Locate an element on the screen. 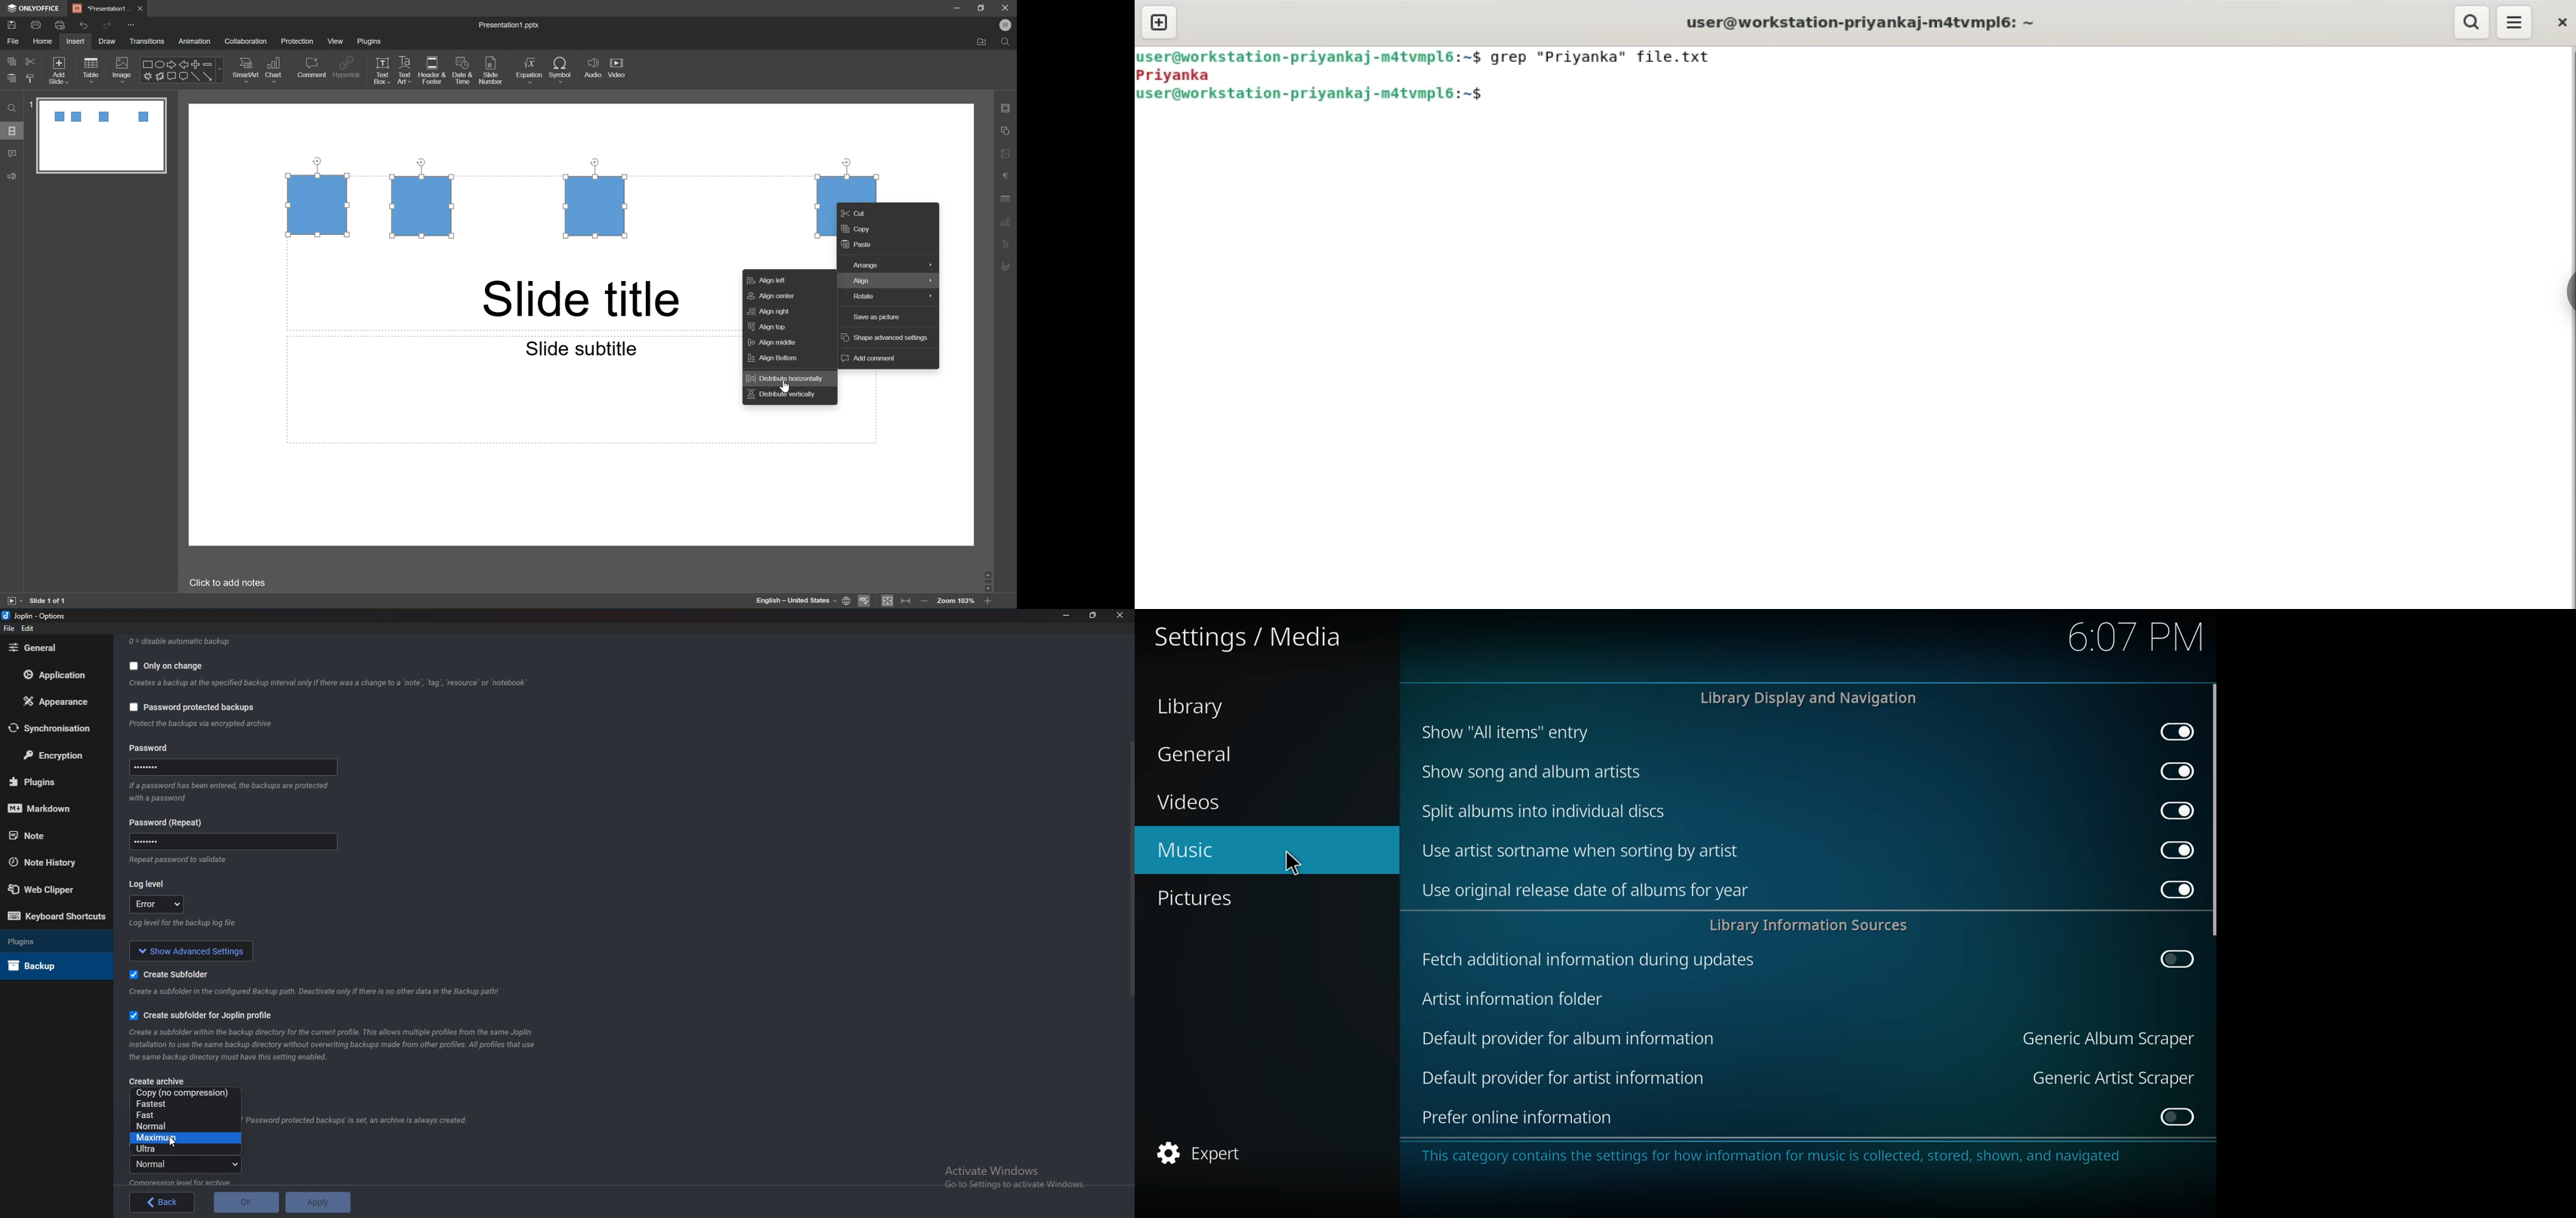 The image size is (2576, 1232). cut is located at coordinates (859, 212).